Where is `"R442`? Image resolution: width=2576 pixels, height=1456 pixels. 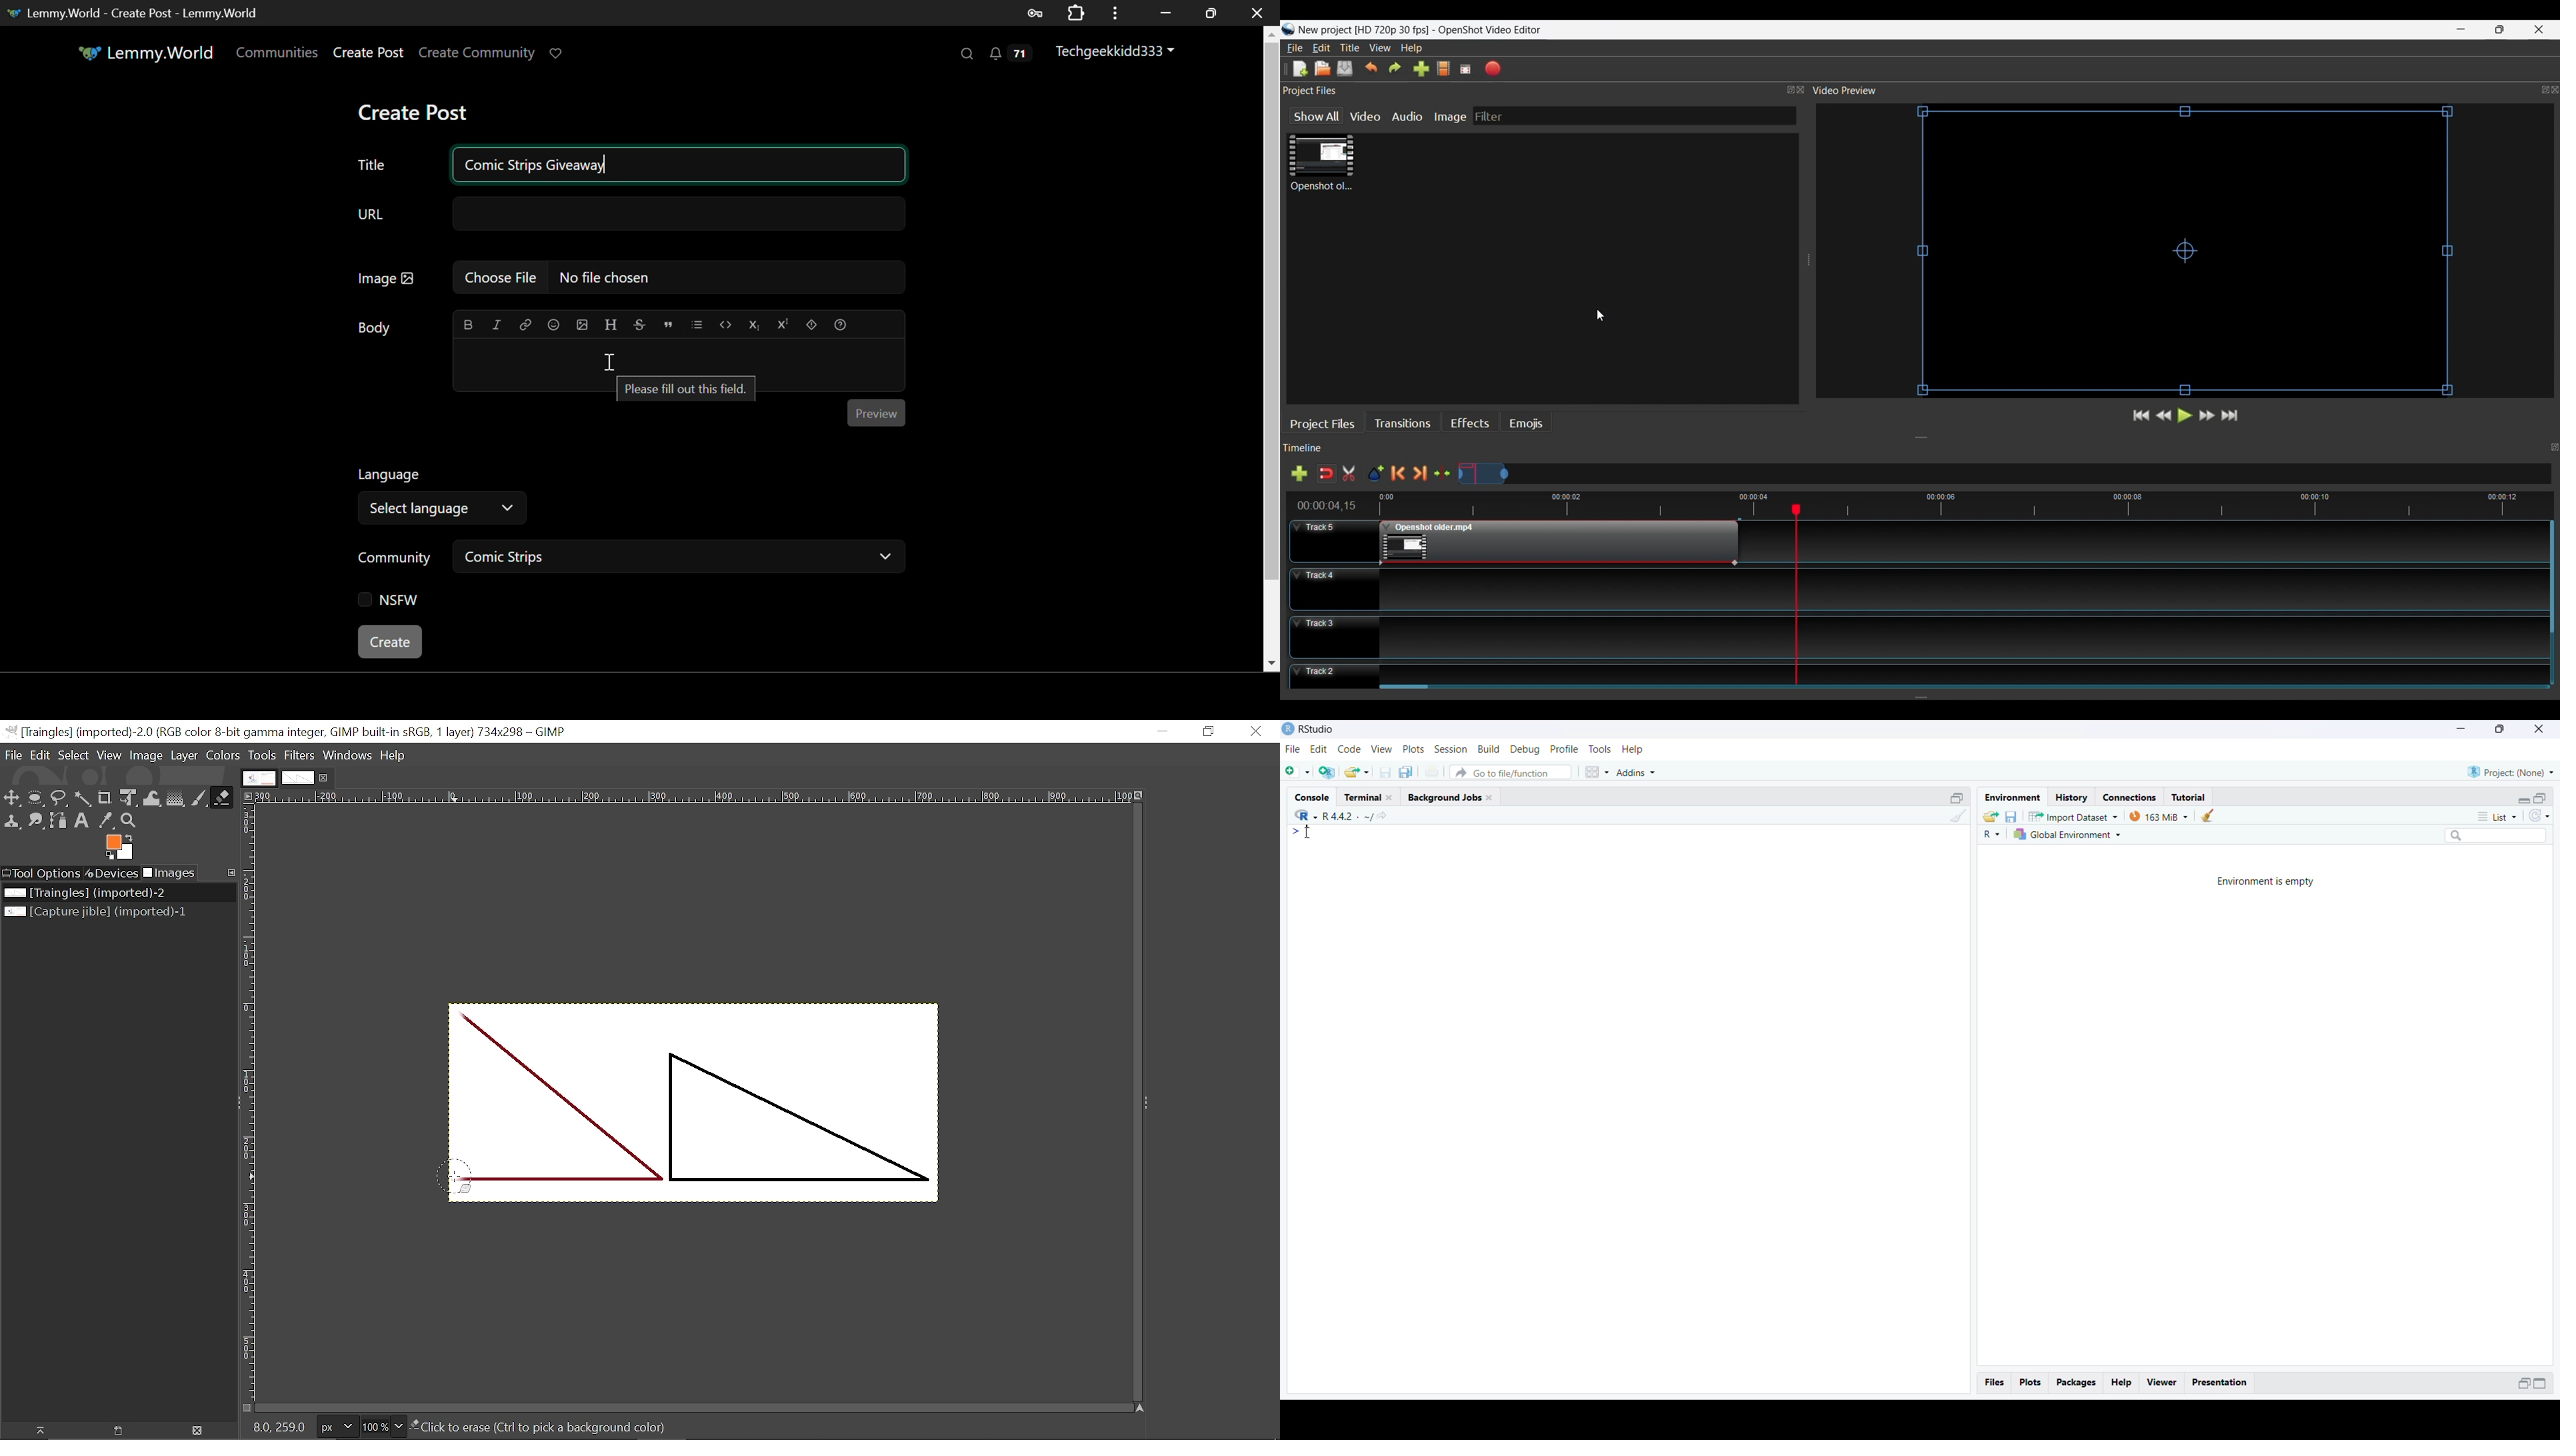 "R442 is located at coordinates (1323, 815).